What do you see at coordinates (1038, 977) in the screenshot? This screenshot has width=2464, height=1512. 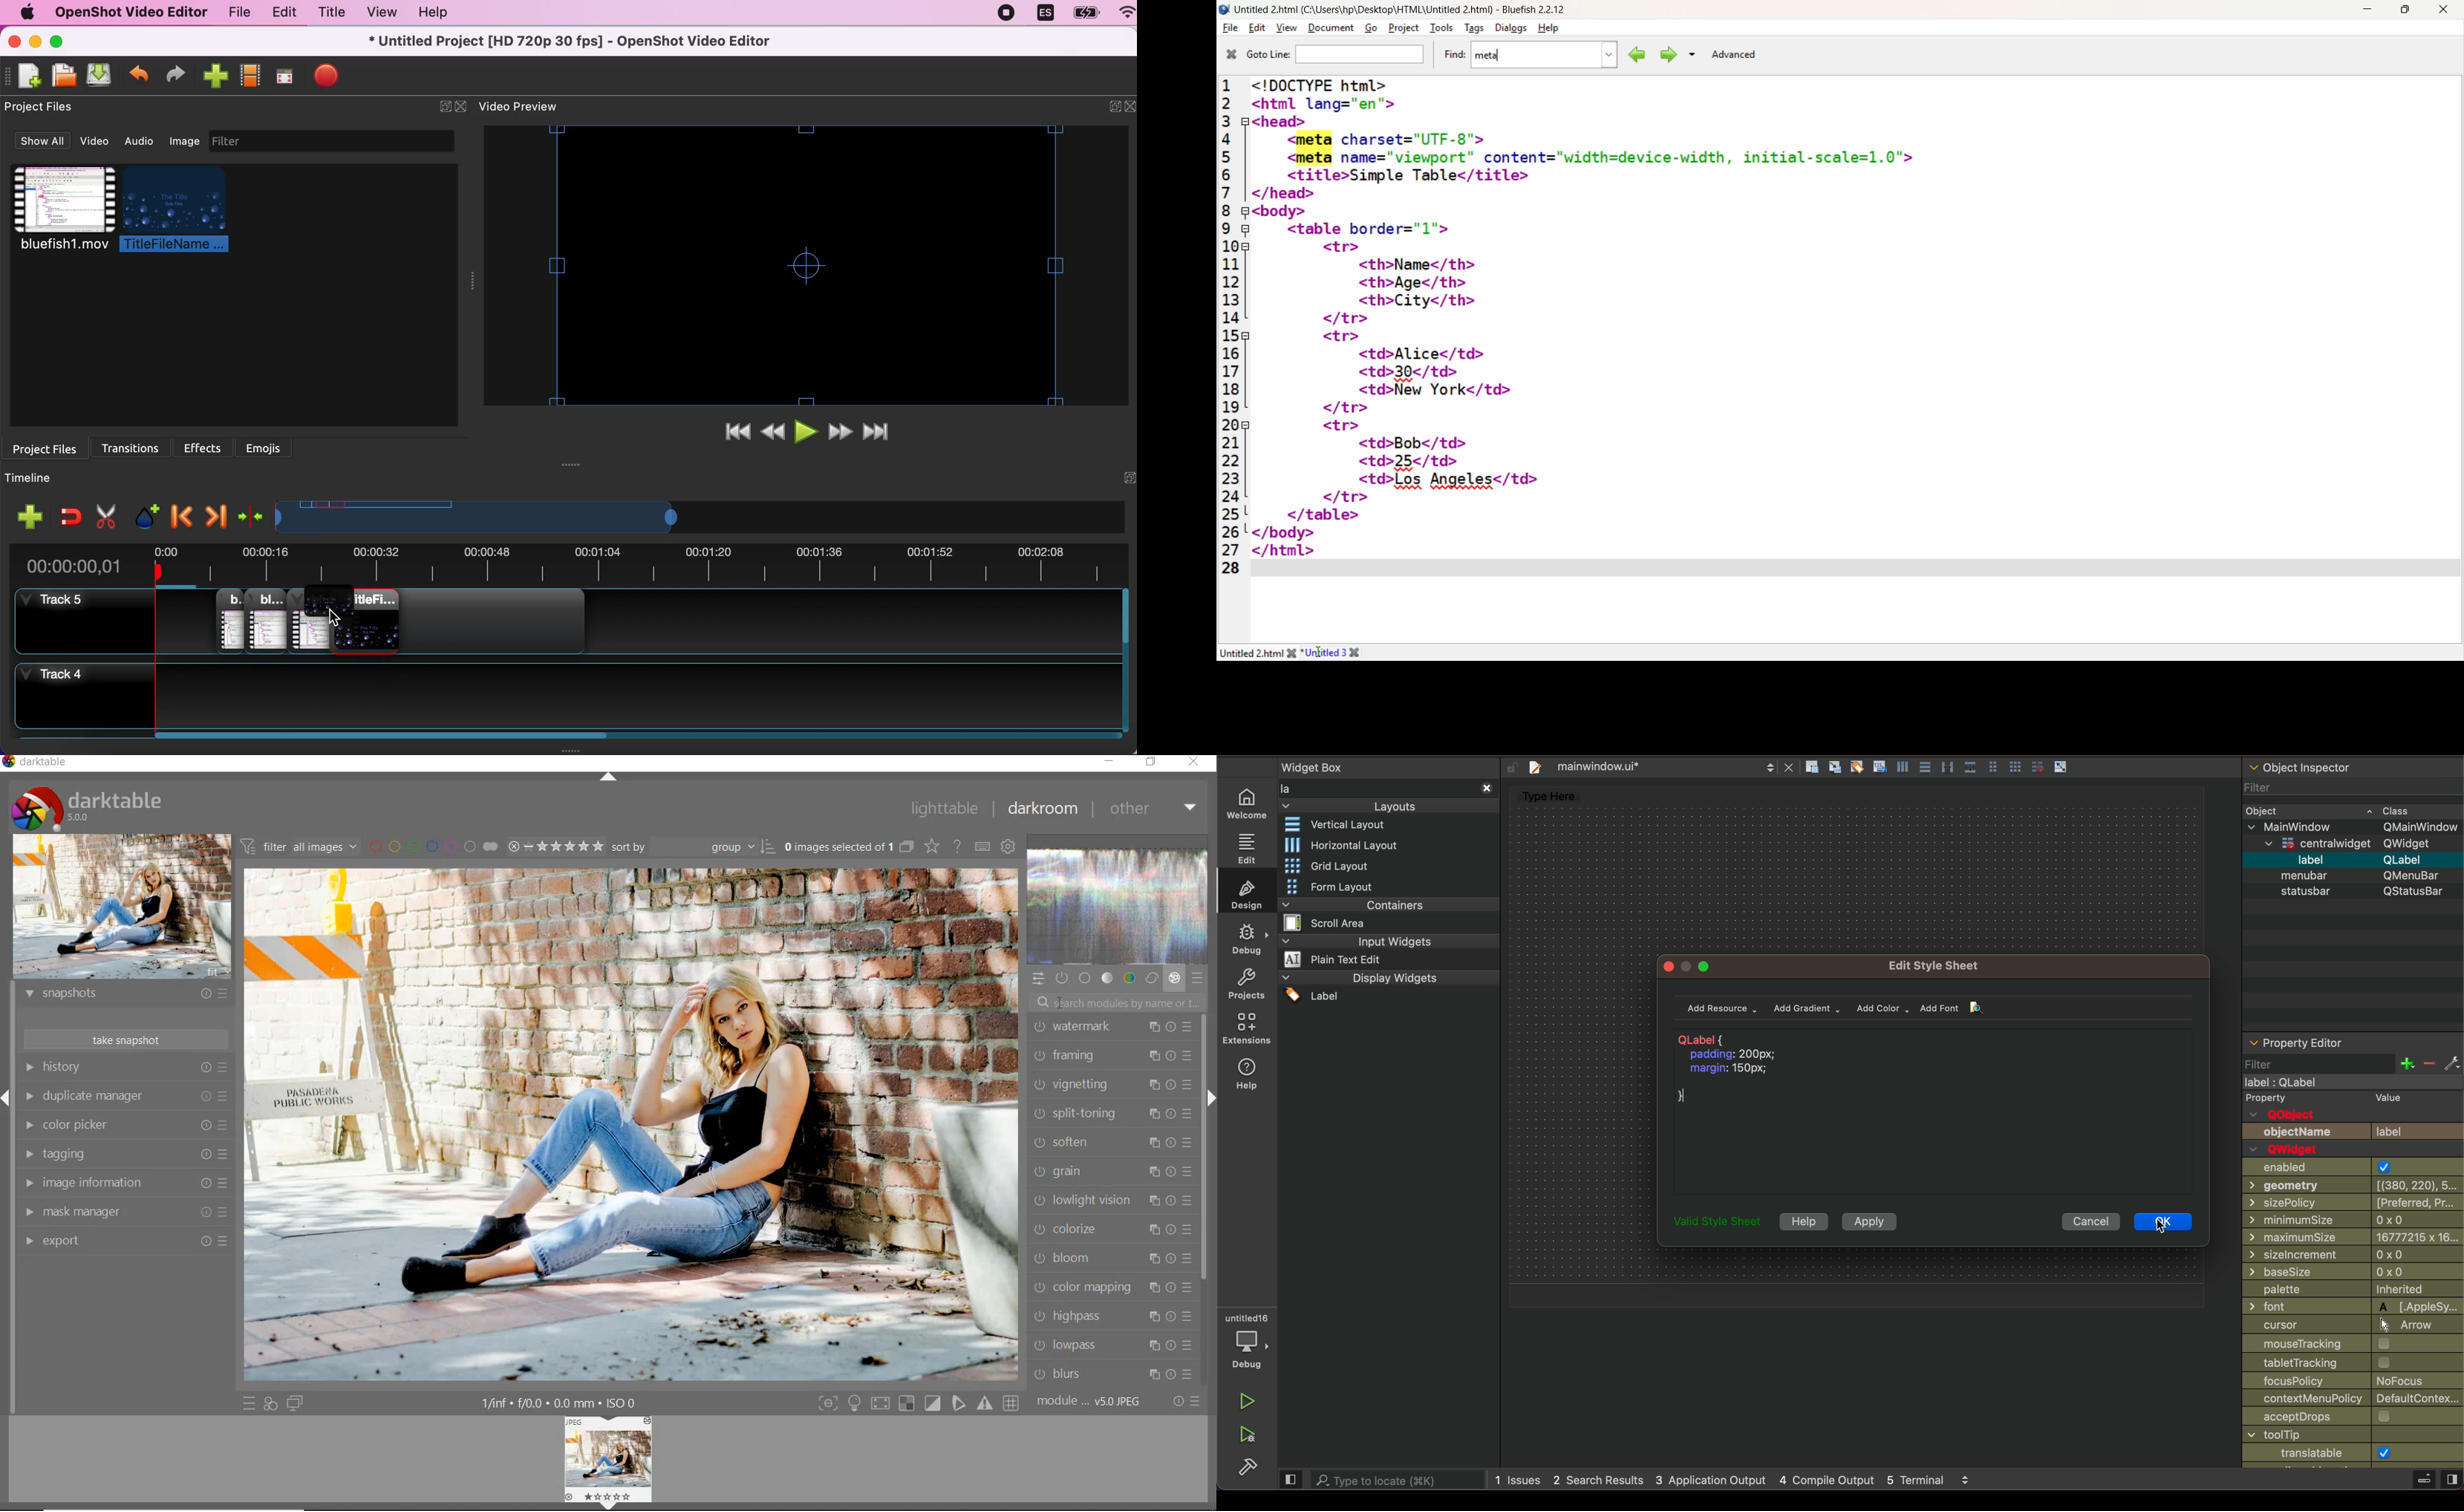 I see `quick access panel` at bounding box center [1038, 977].